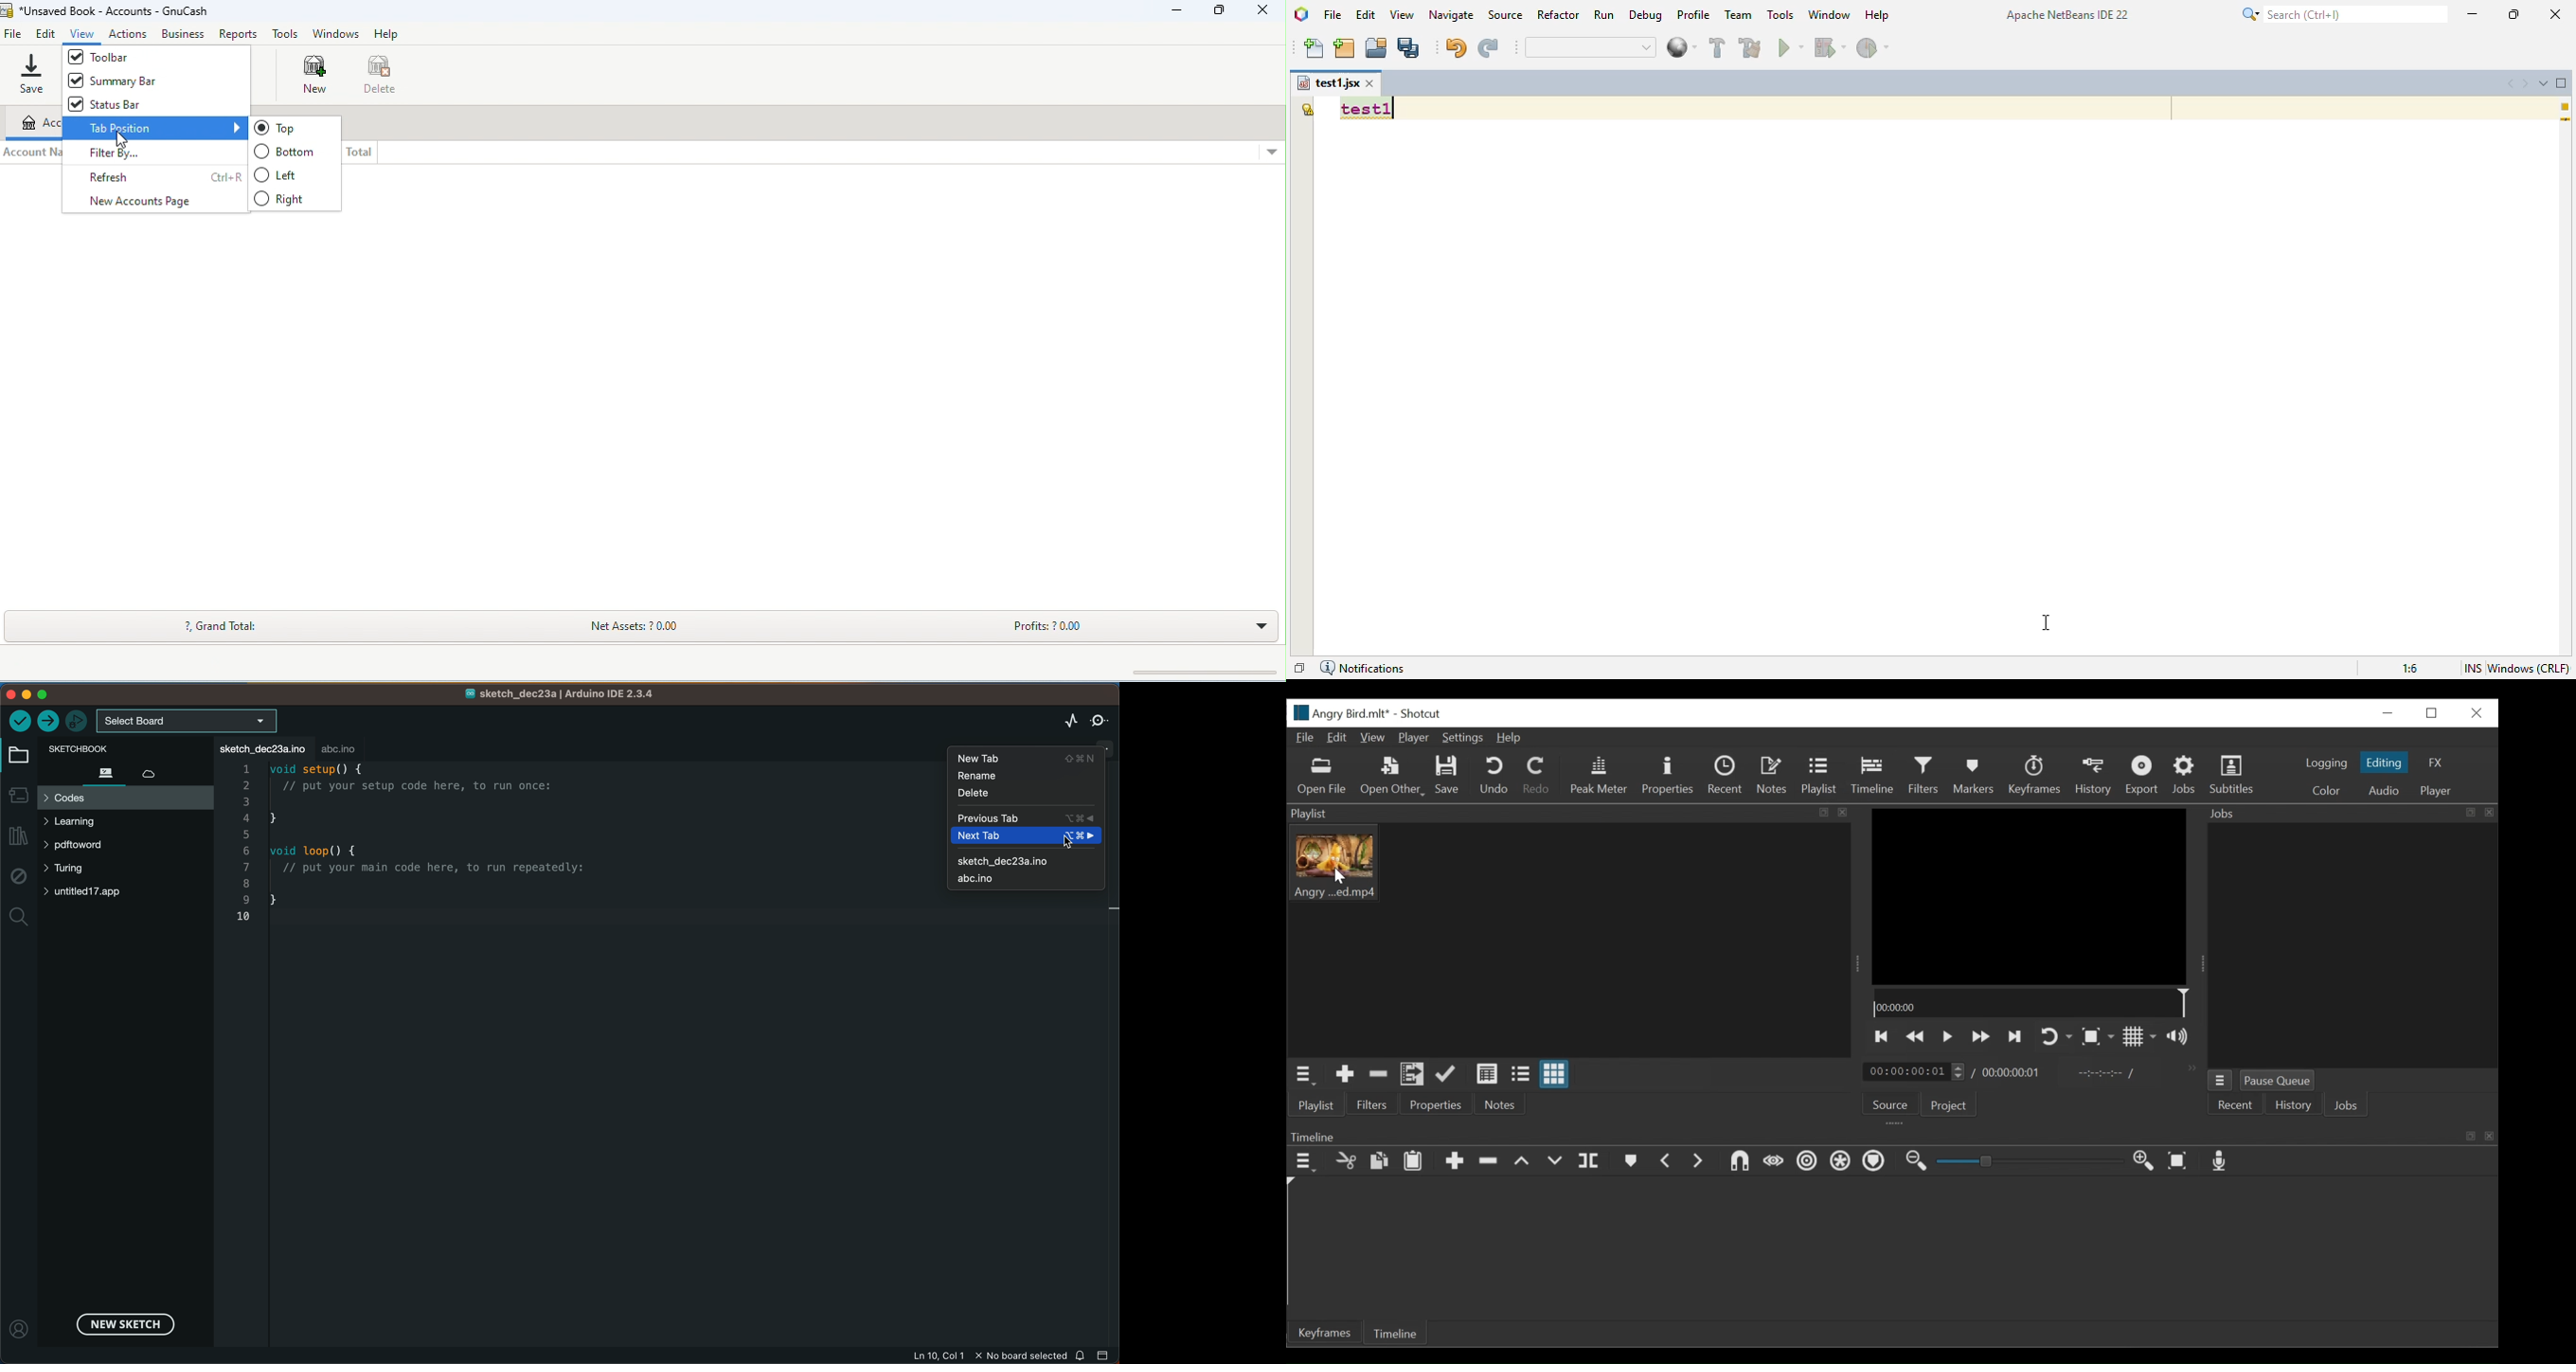 This screenshot has height=1372, width=2576. What do you see at coordinates (1553, 1161) in the screenshot?
I see `Overwrite` at bounding box center [1553, 1161].